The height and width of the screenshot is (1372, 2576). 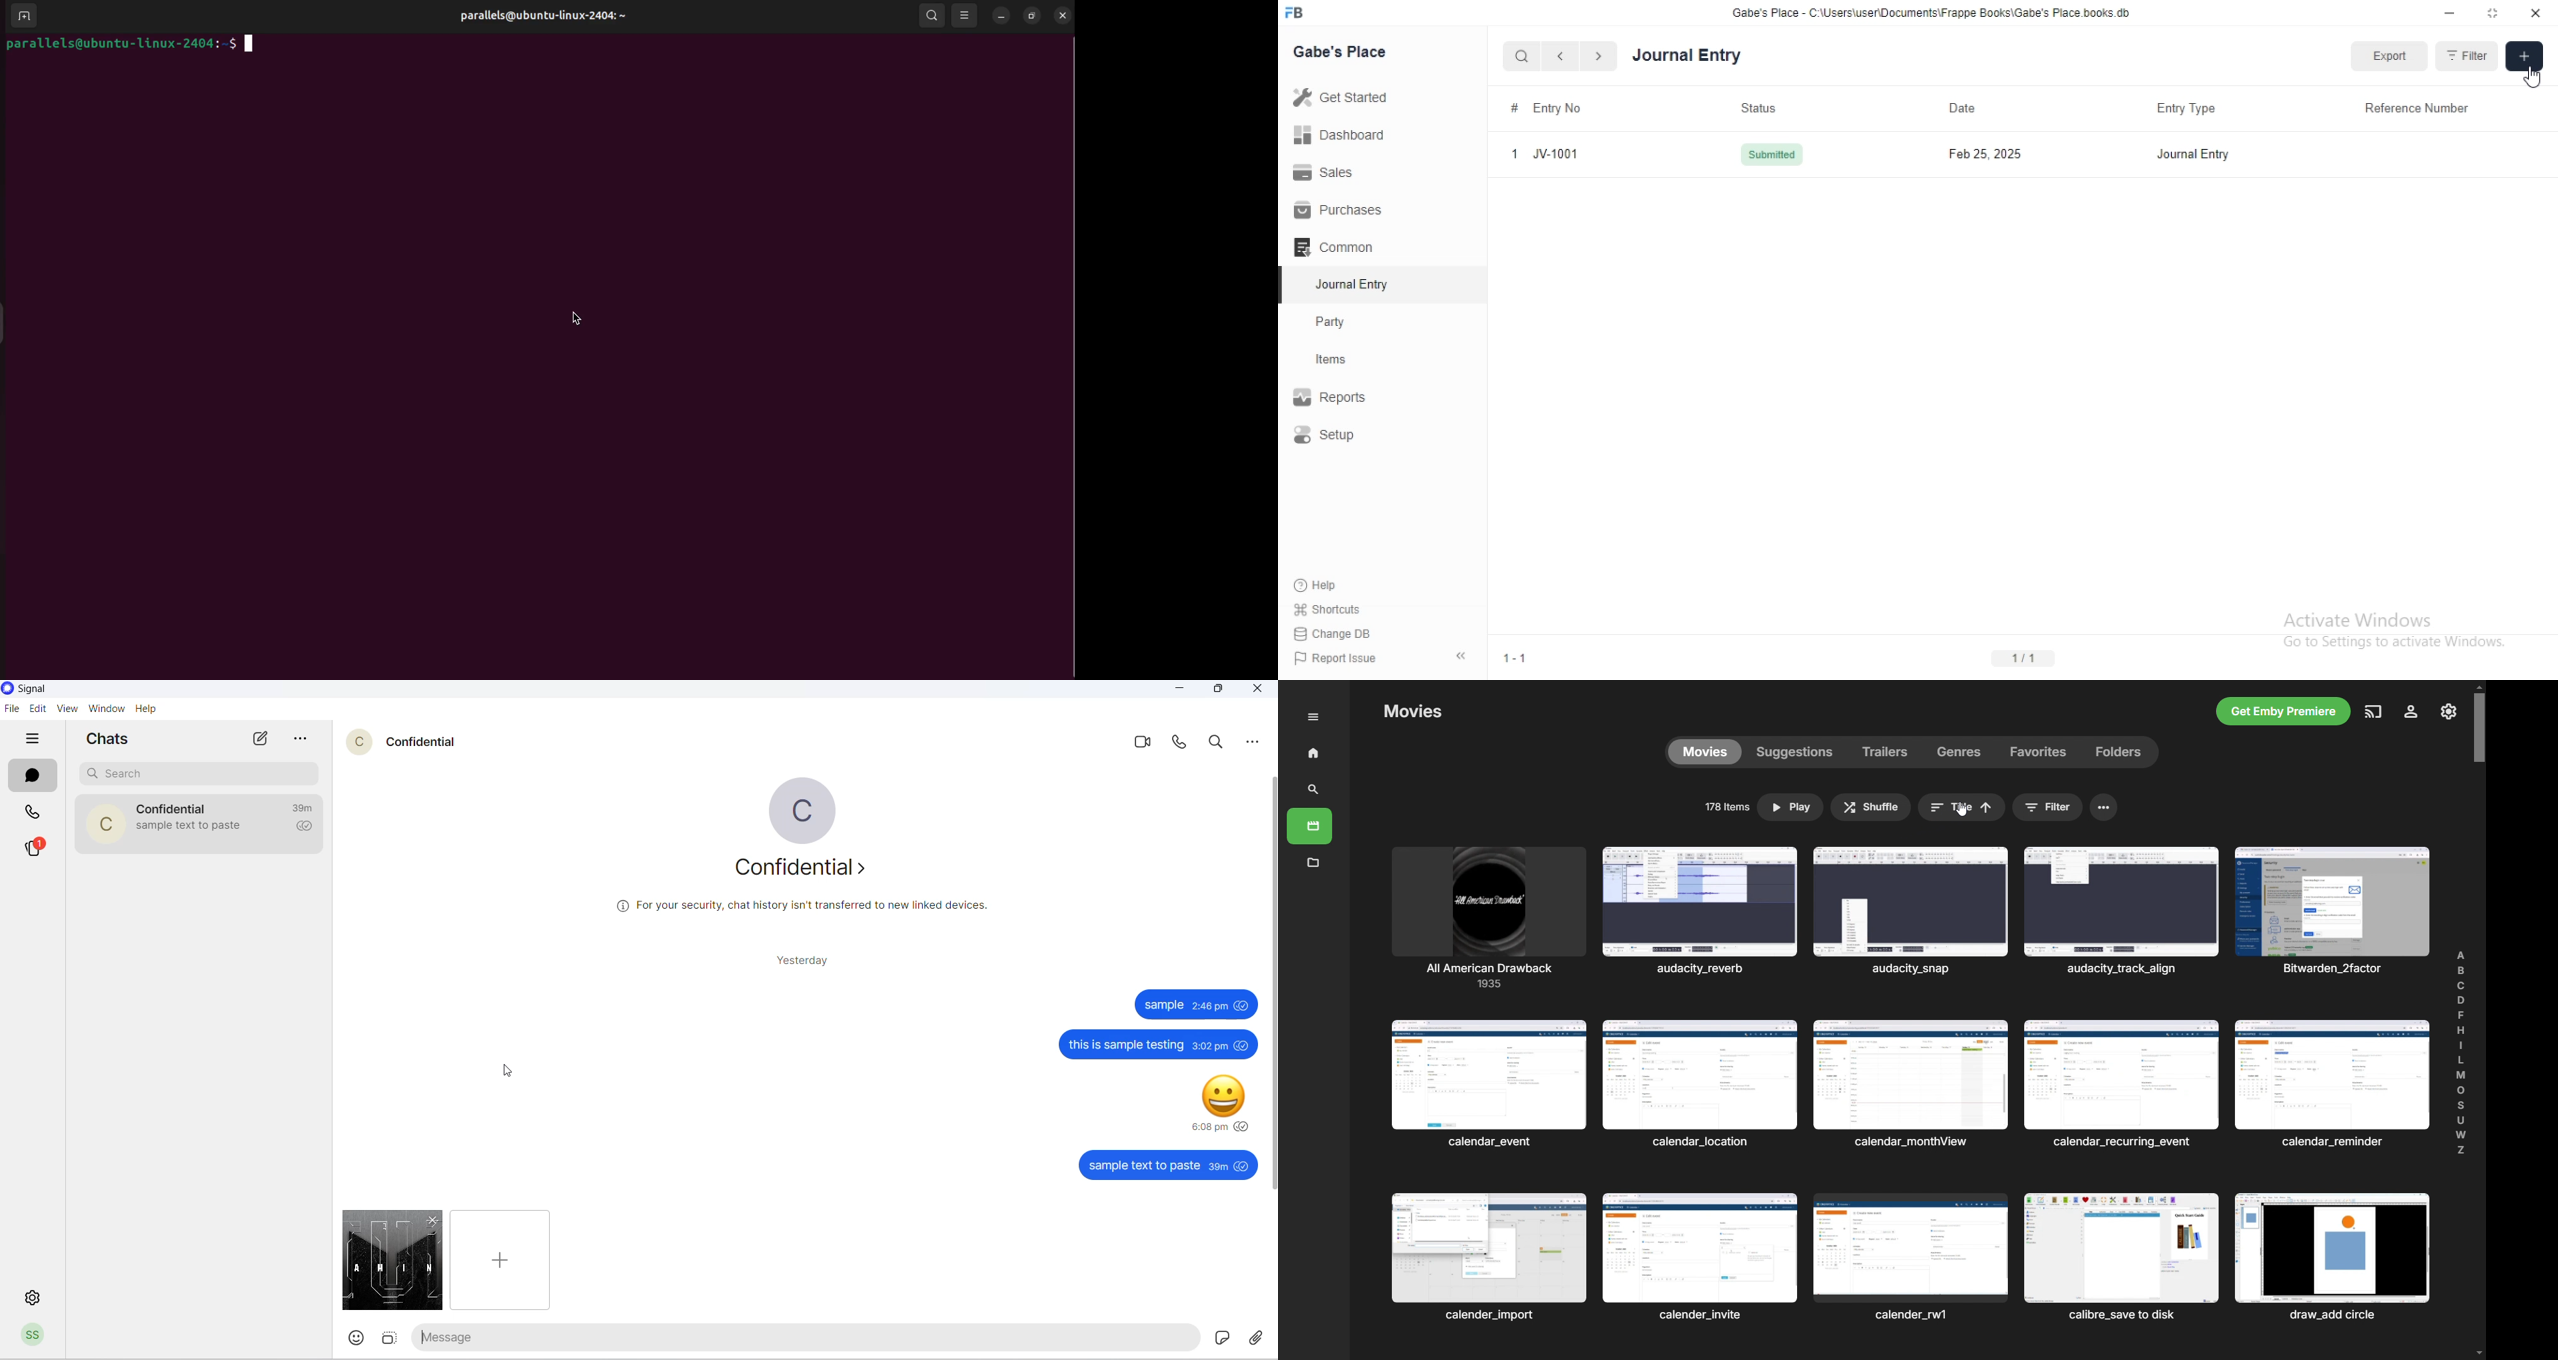 I want to click on contact name, so click(x=175, y=807).